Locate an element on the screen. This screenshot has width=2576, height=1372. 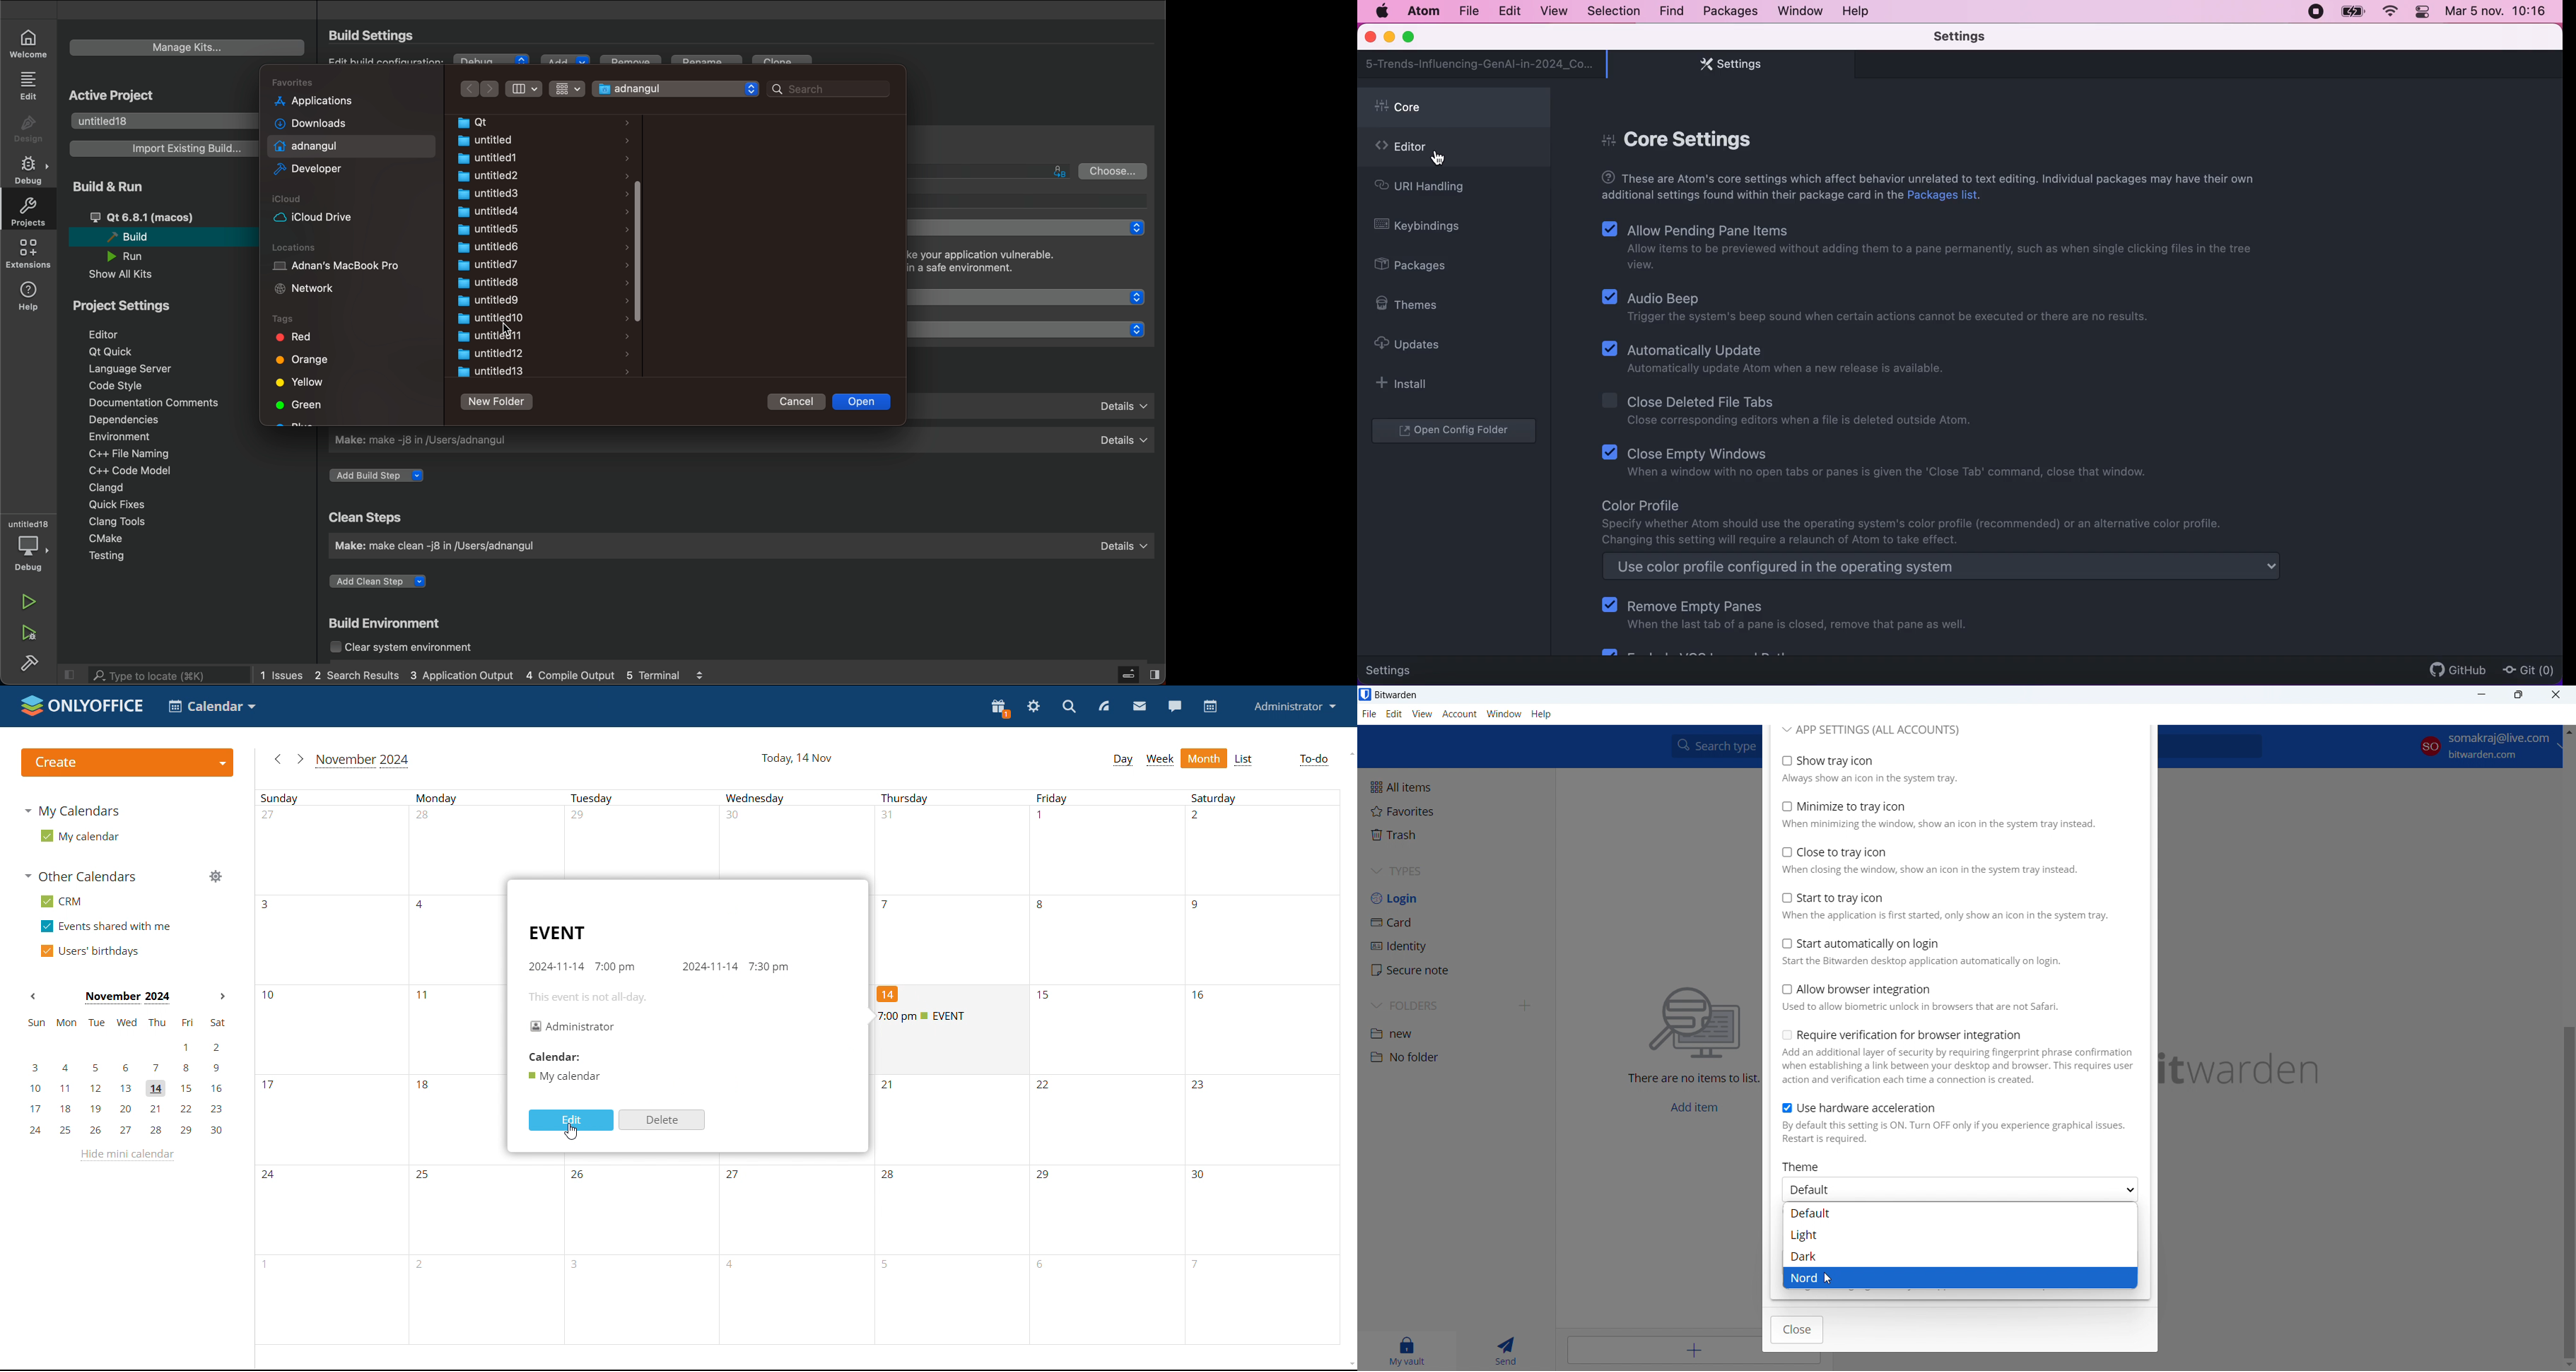
C++ code model is located at coordinates (145, 470).